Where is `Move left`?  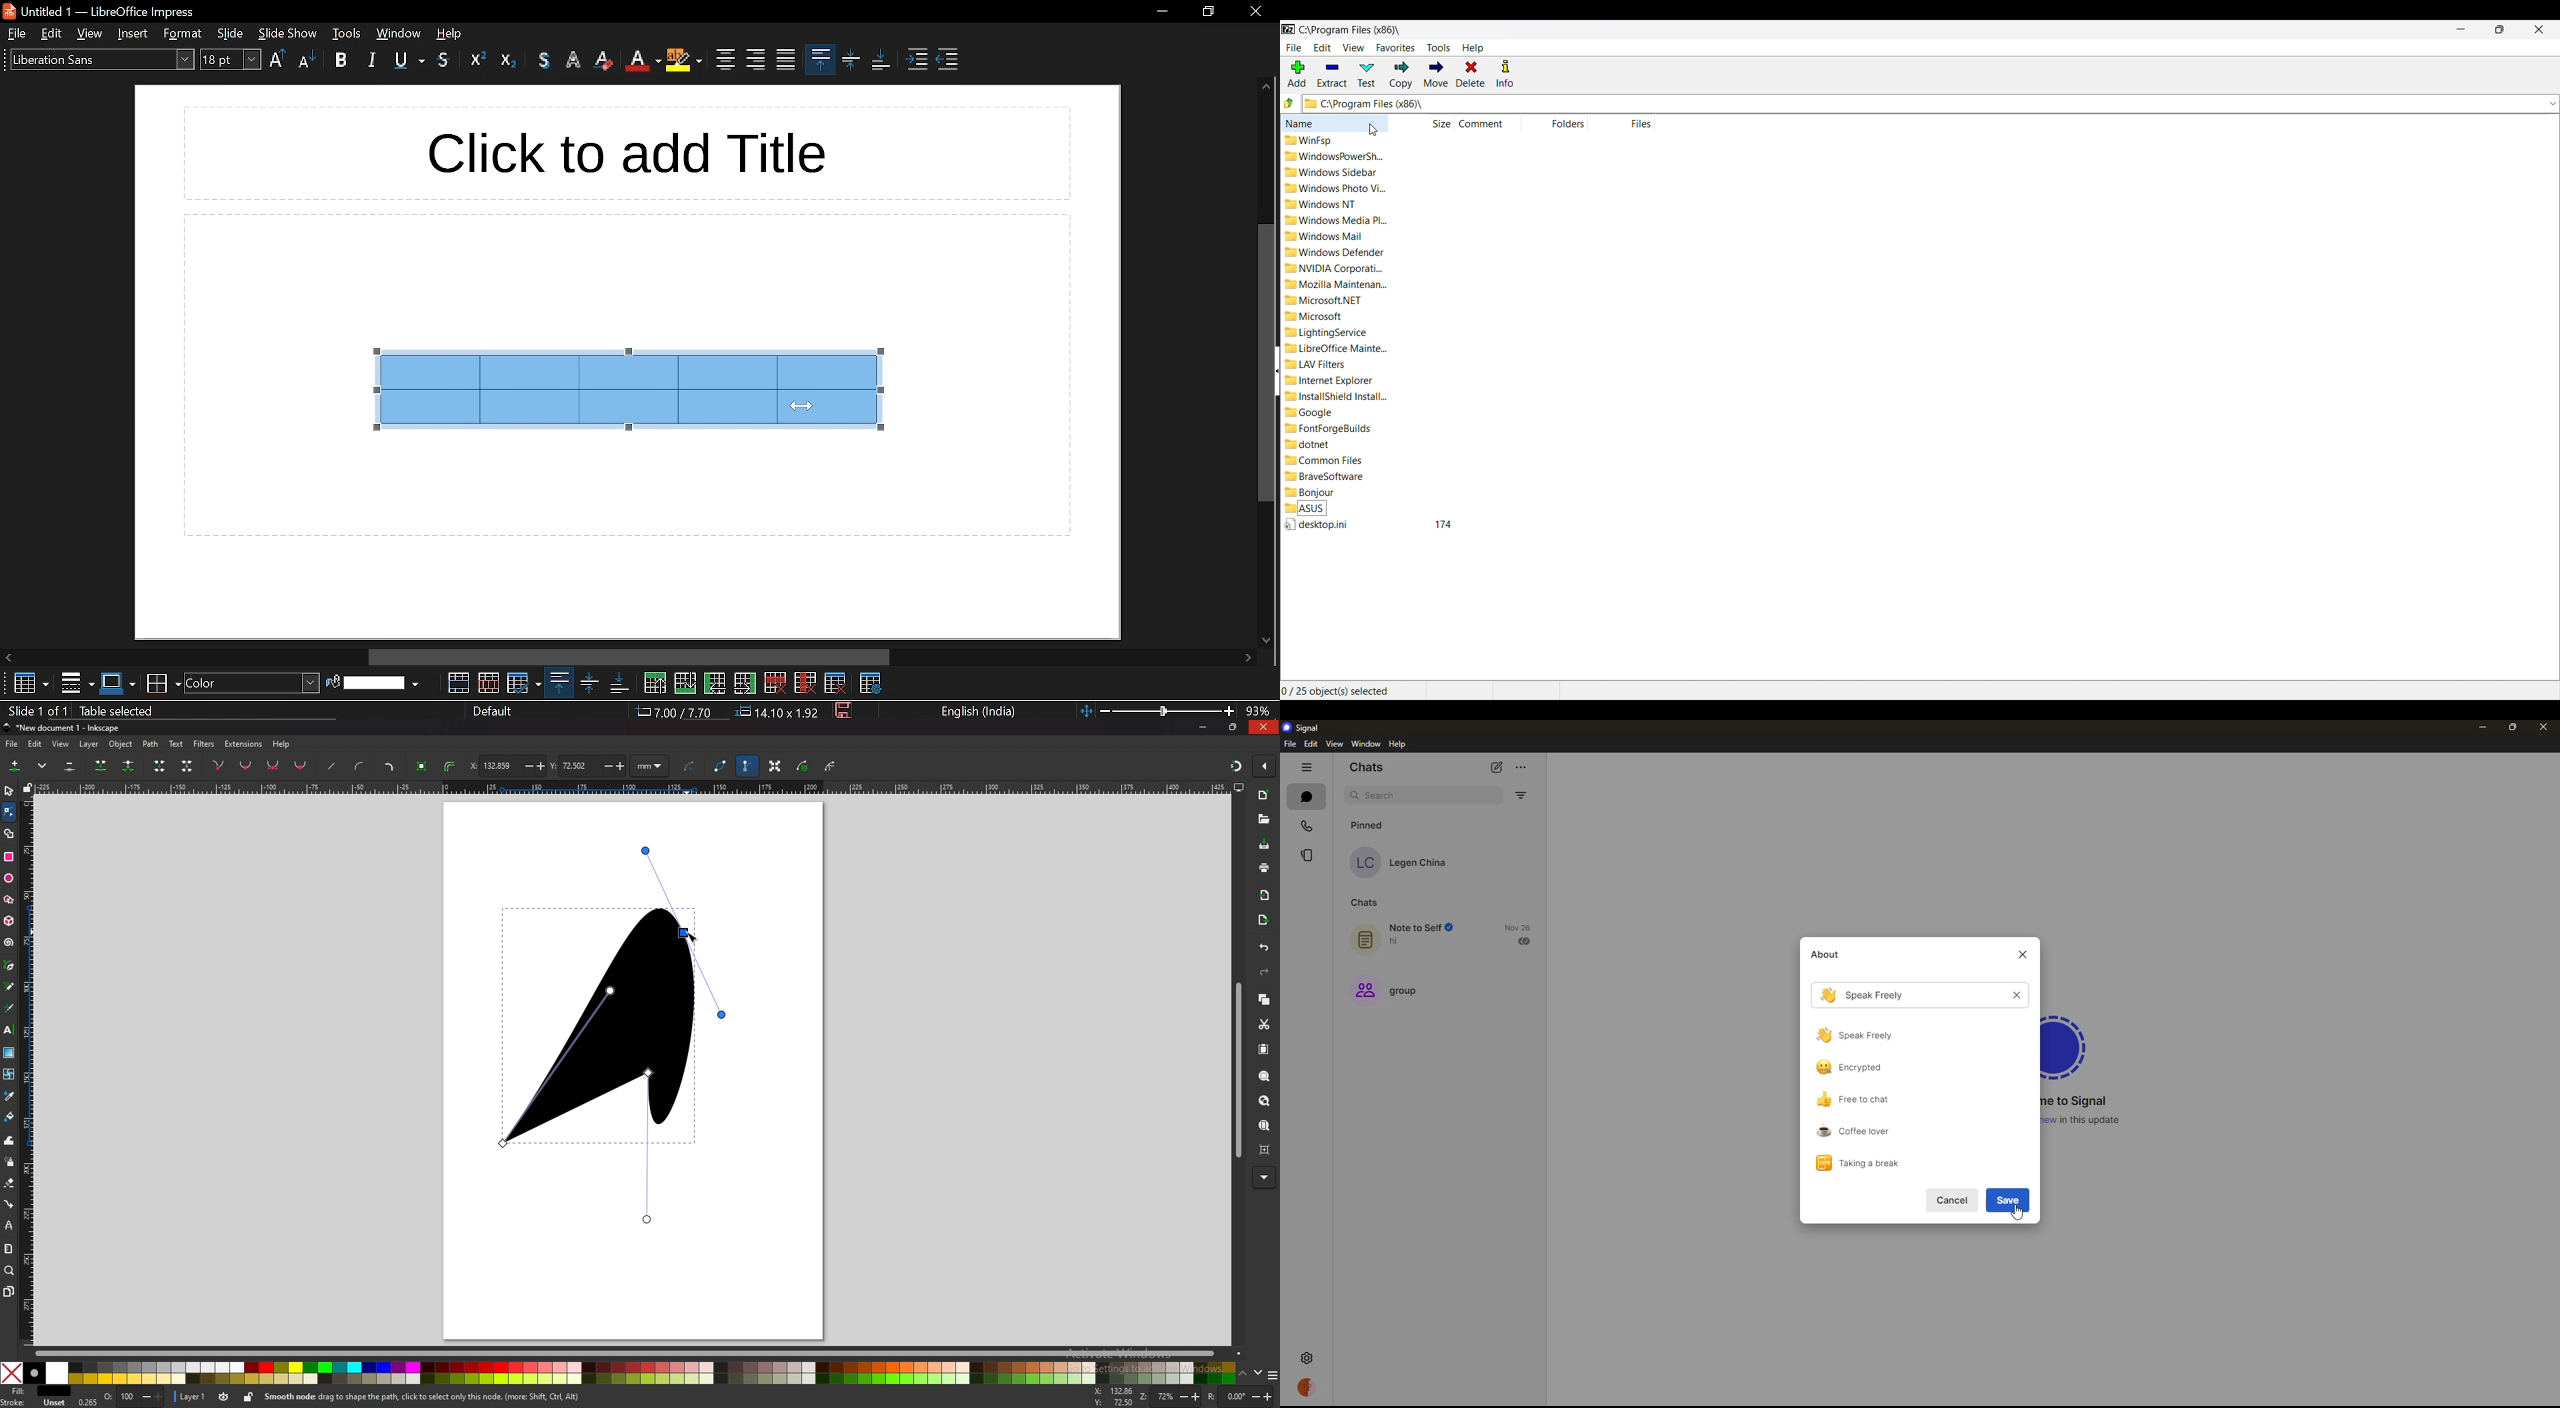 Move left is located at coordinates (10, 657).